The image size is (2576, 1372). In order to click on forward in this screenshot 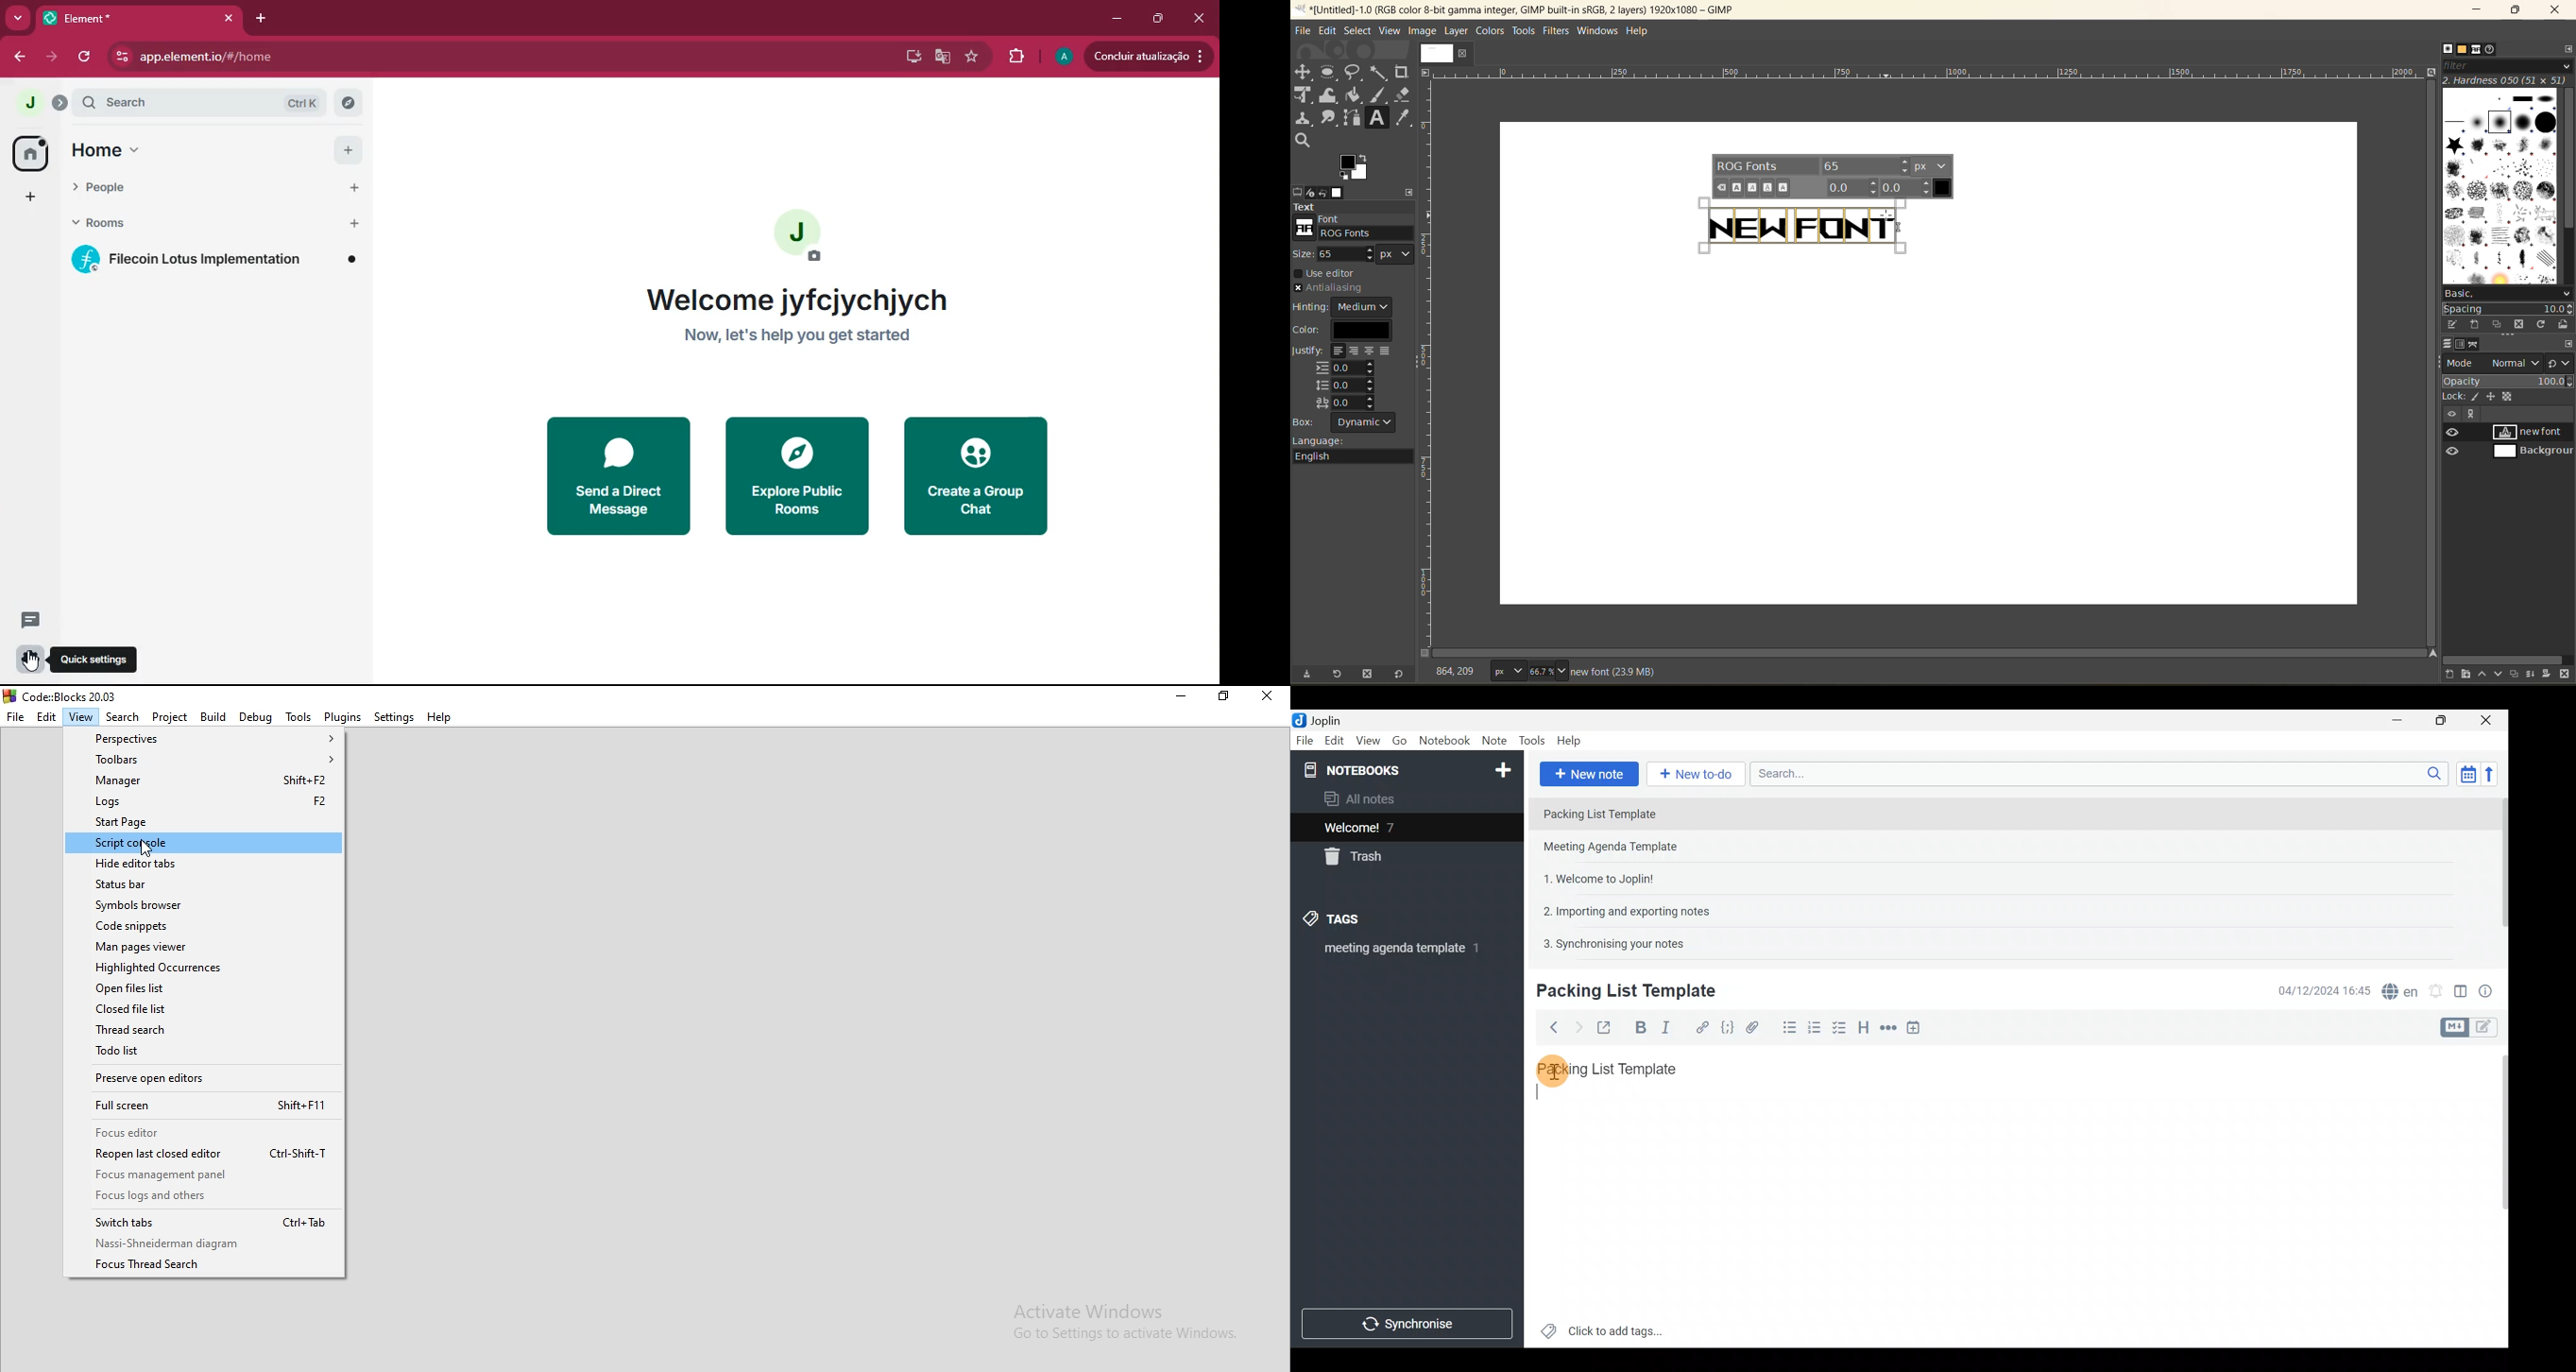, I will do `click(54, 57)`.